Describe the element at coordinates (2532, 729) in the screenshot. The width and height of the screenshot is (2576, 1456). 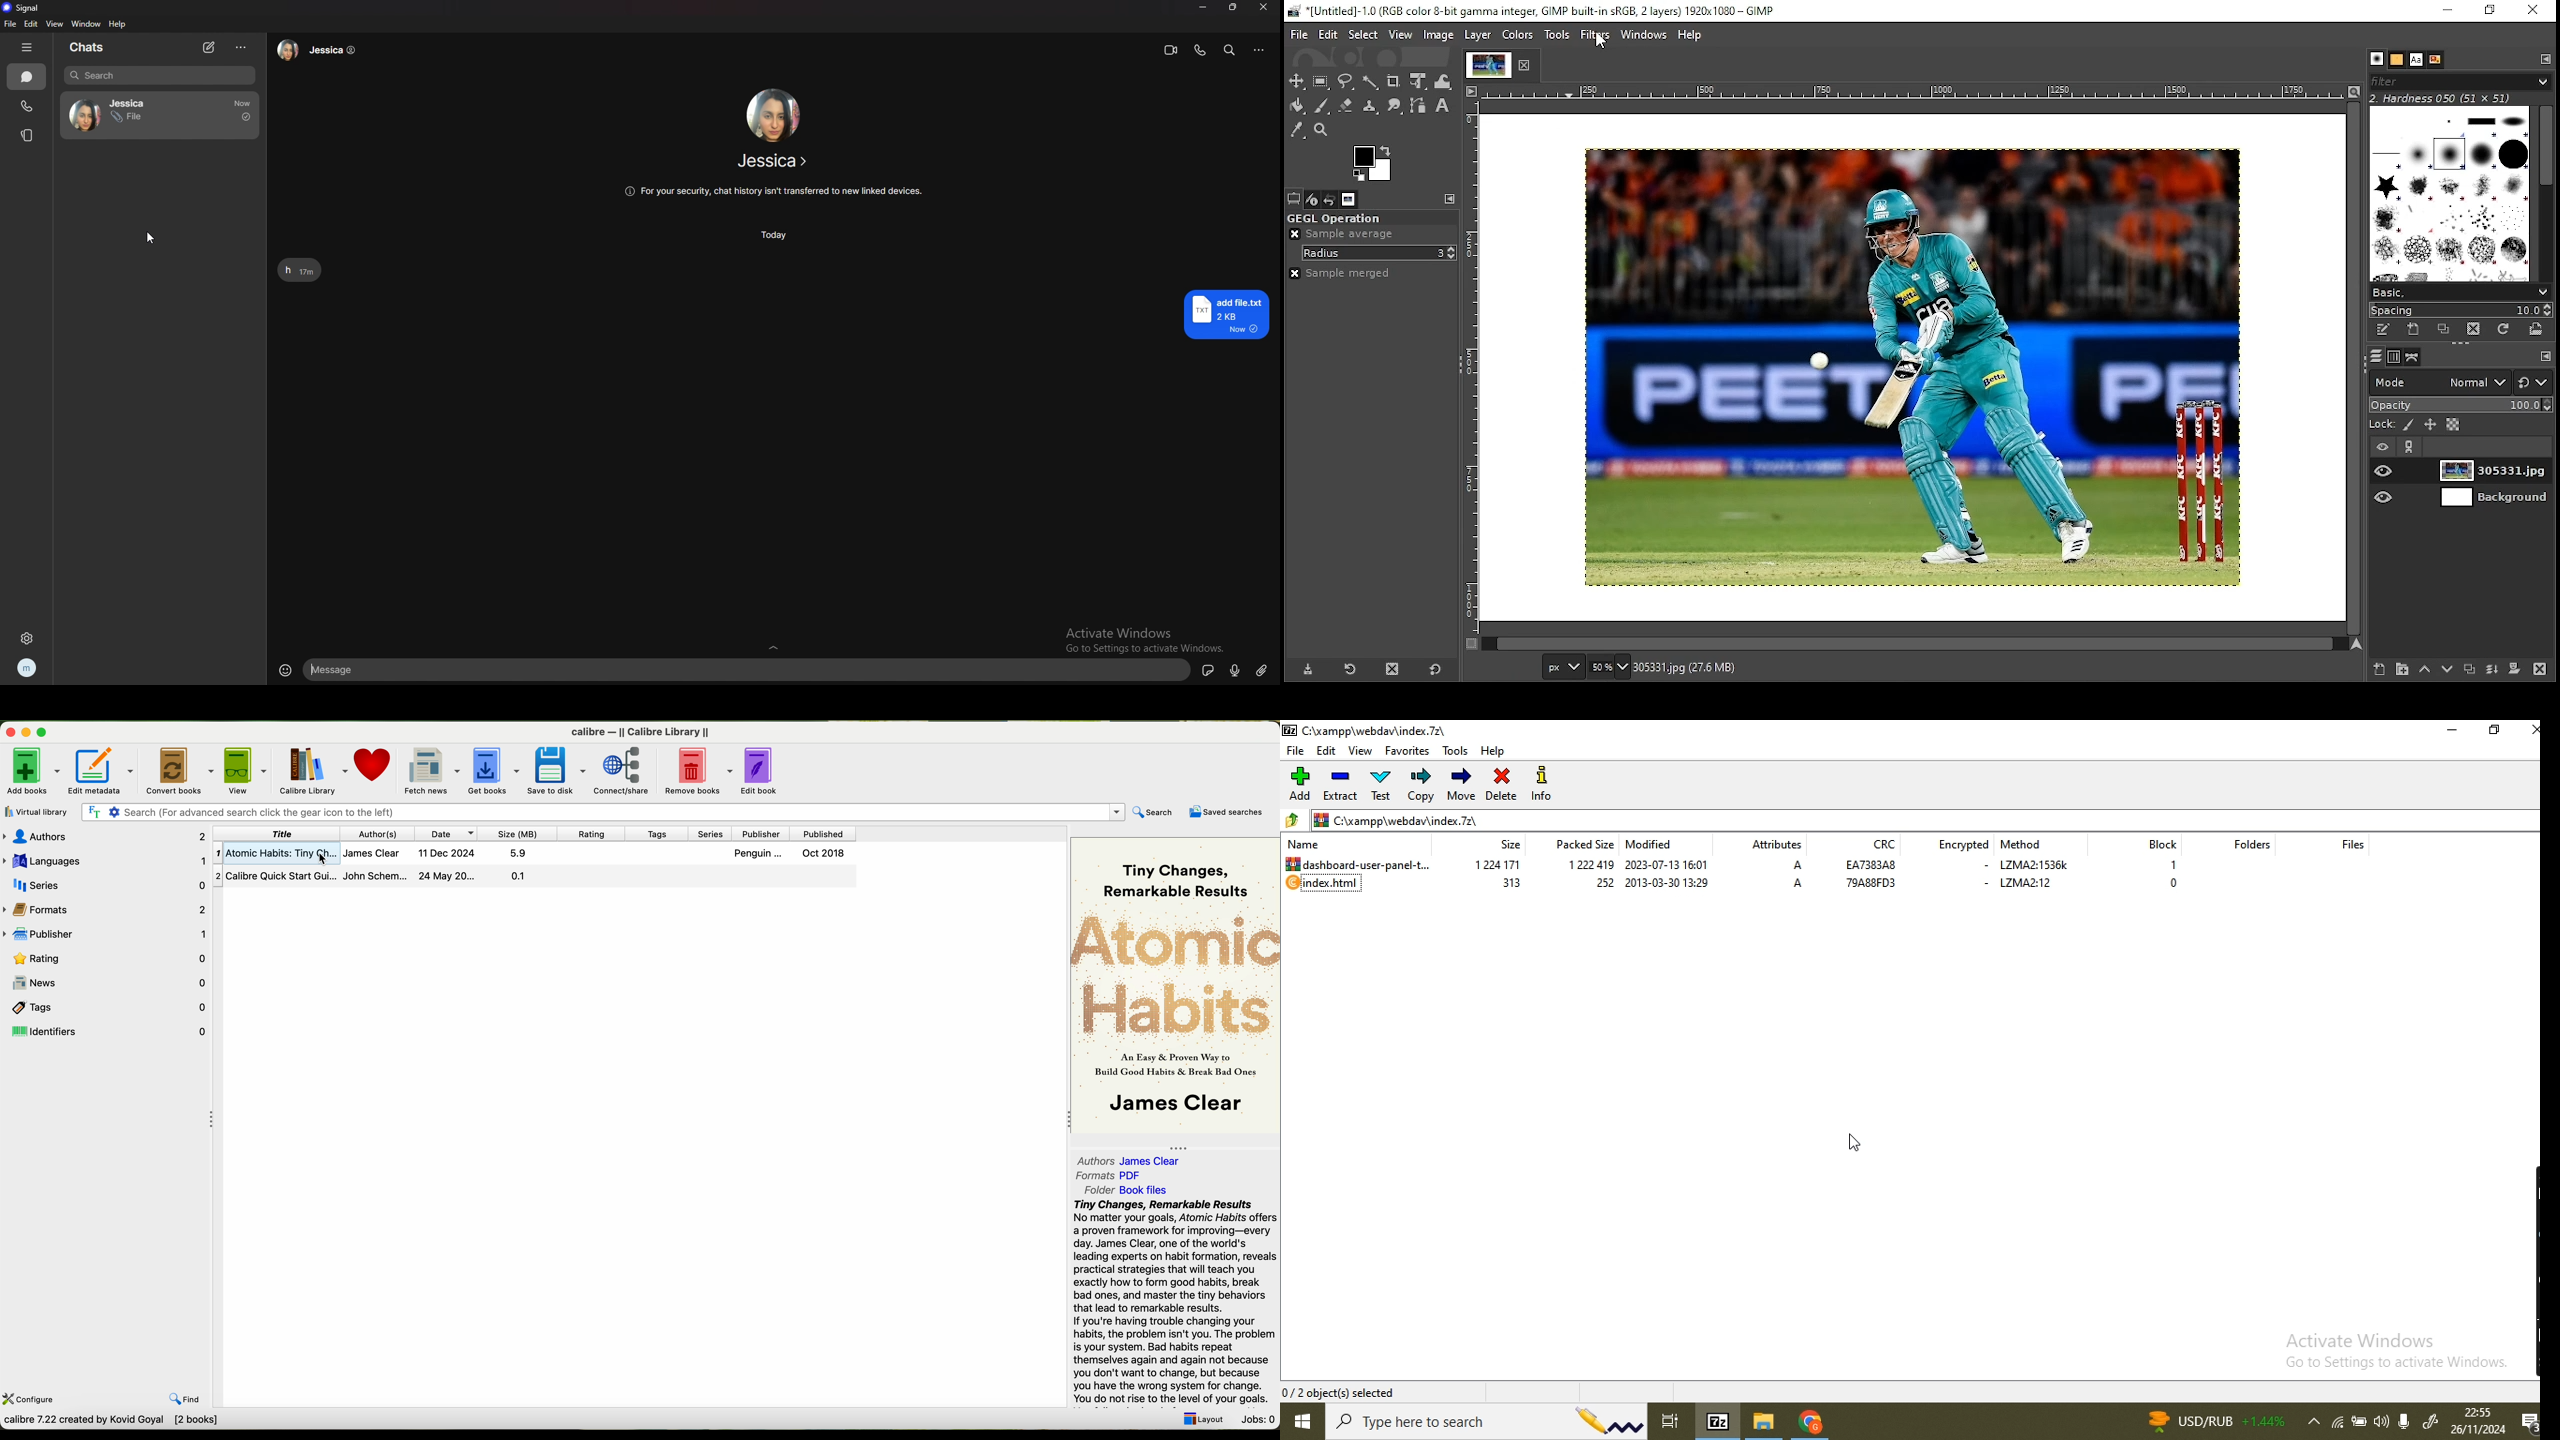
I see `close` at that location.